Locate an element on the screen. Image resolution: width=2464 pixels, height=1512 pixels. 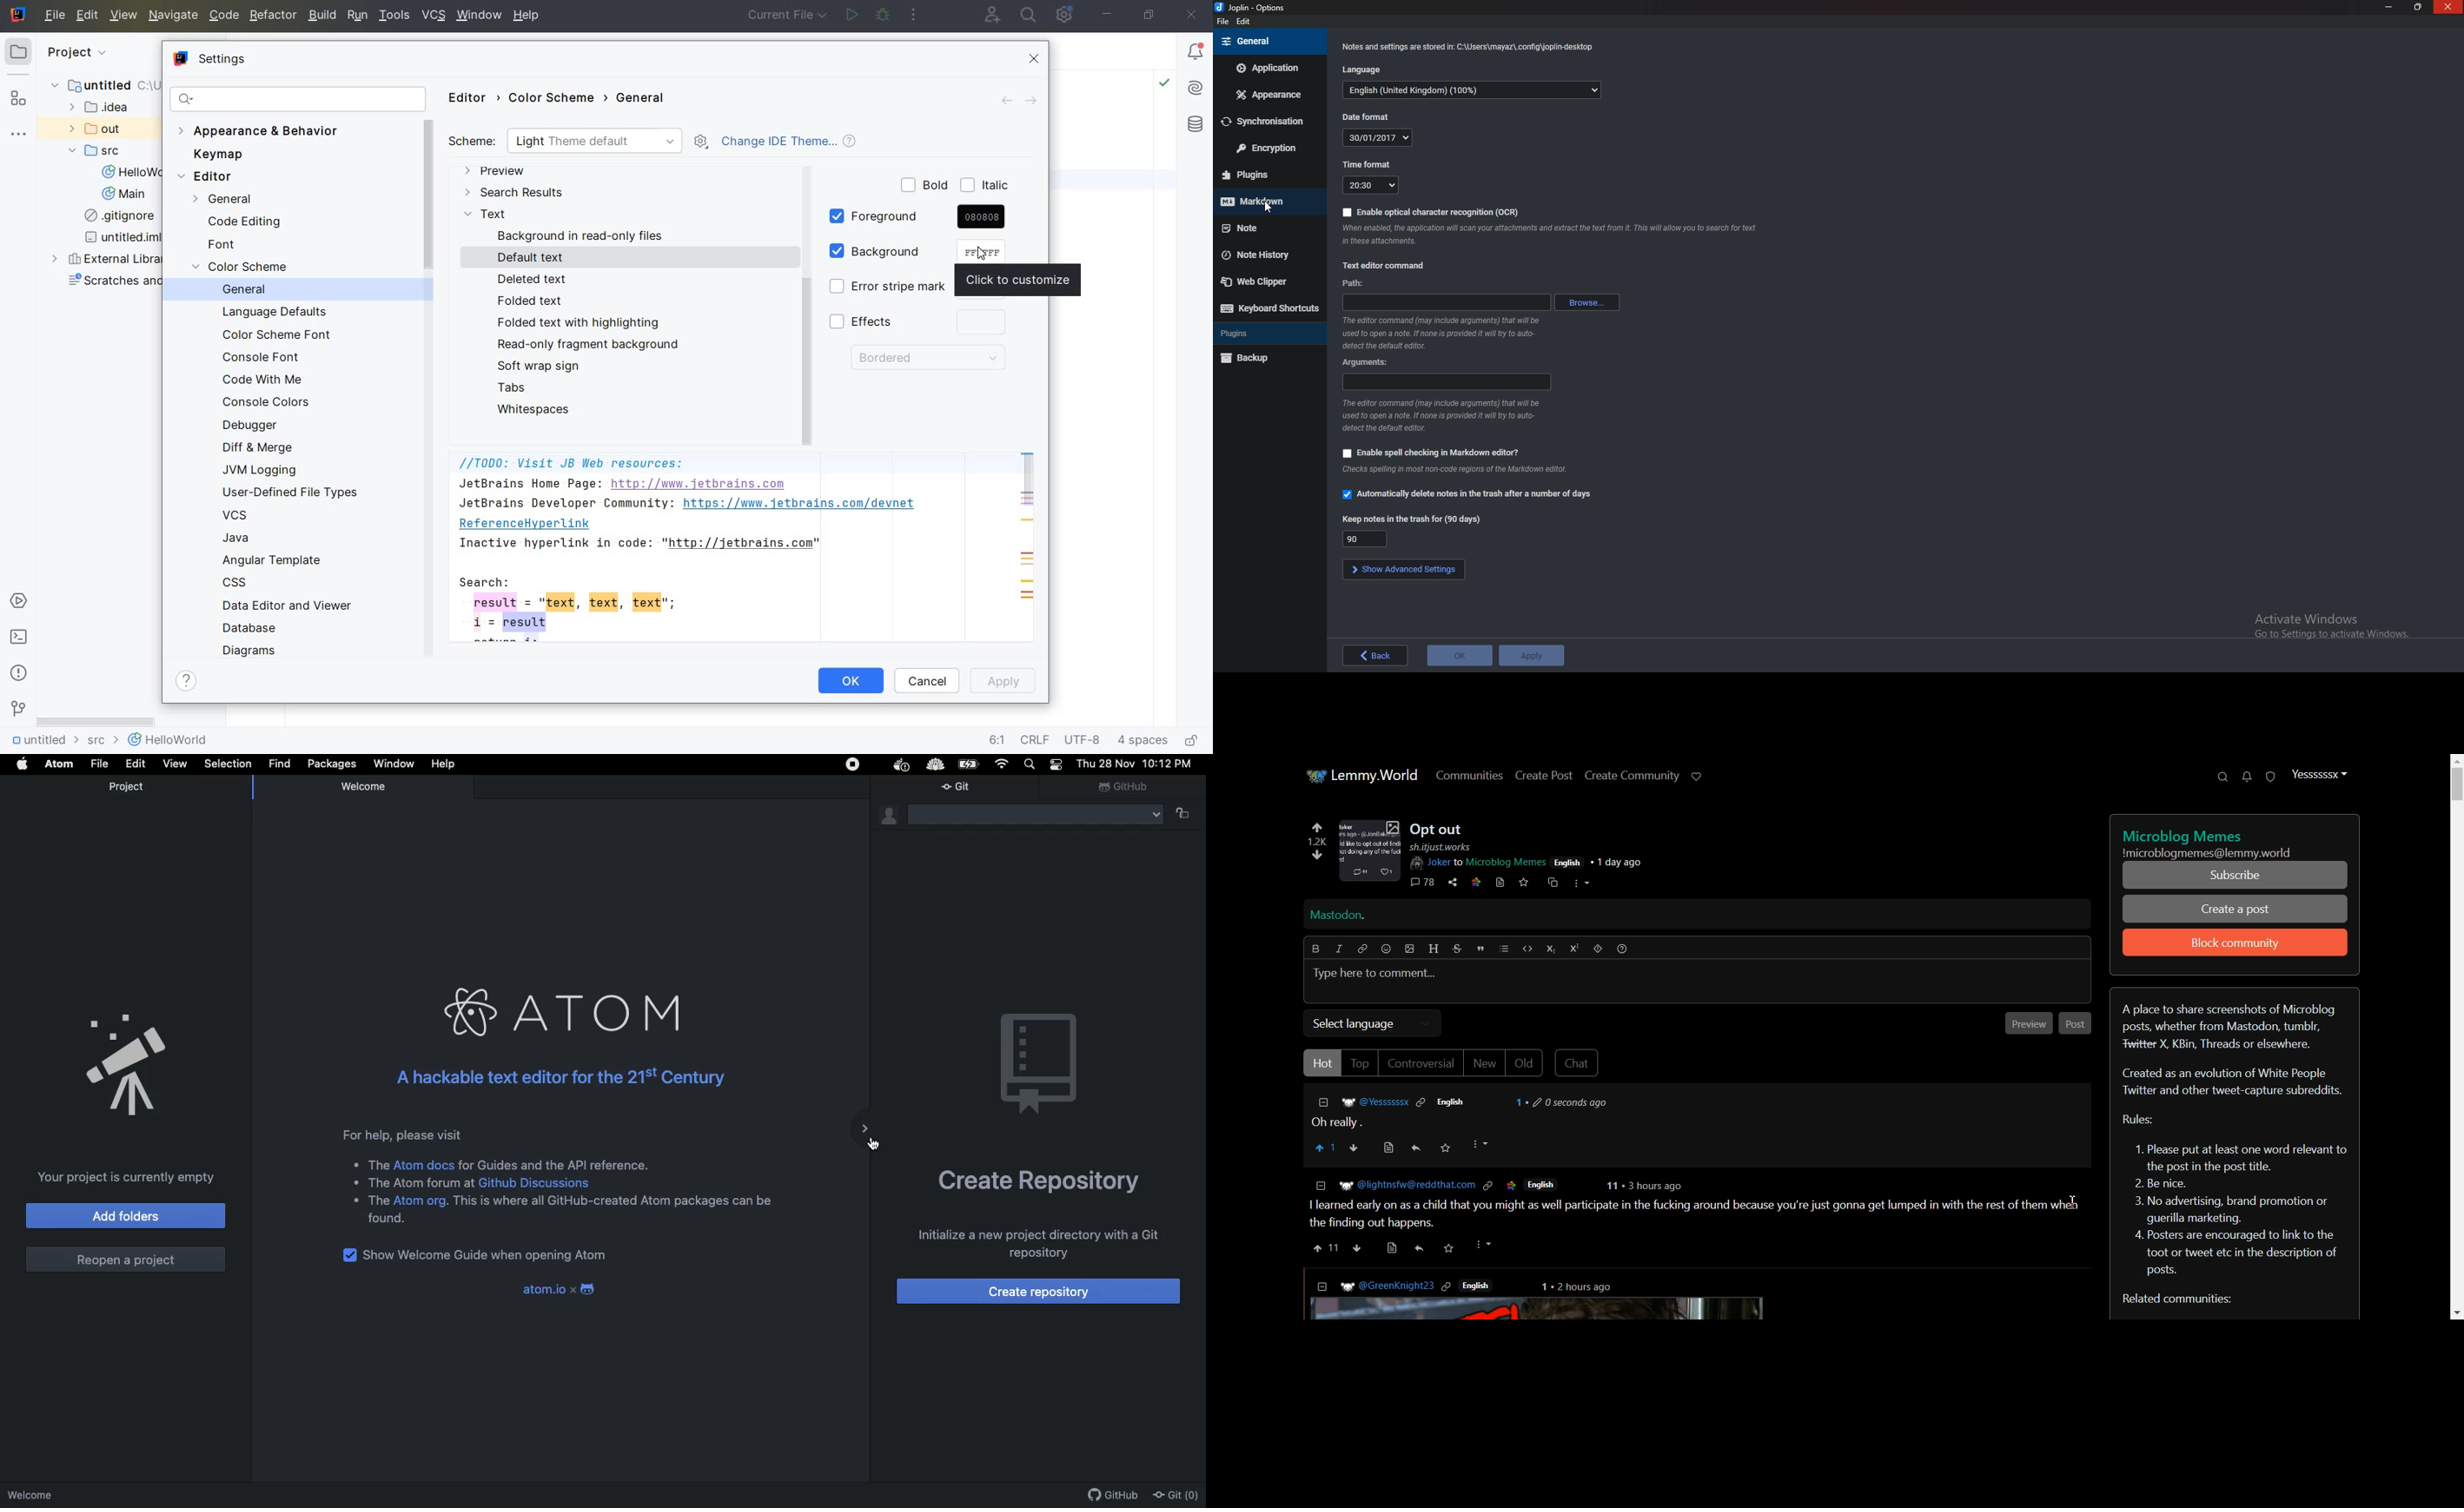
Posts is located at coordinates (1438, 829).